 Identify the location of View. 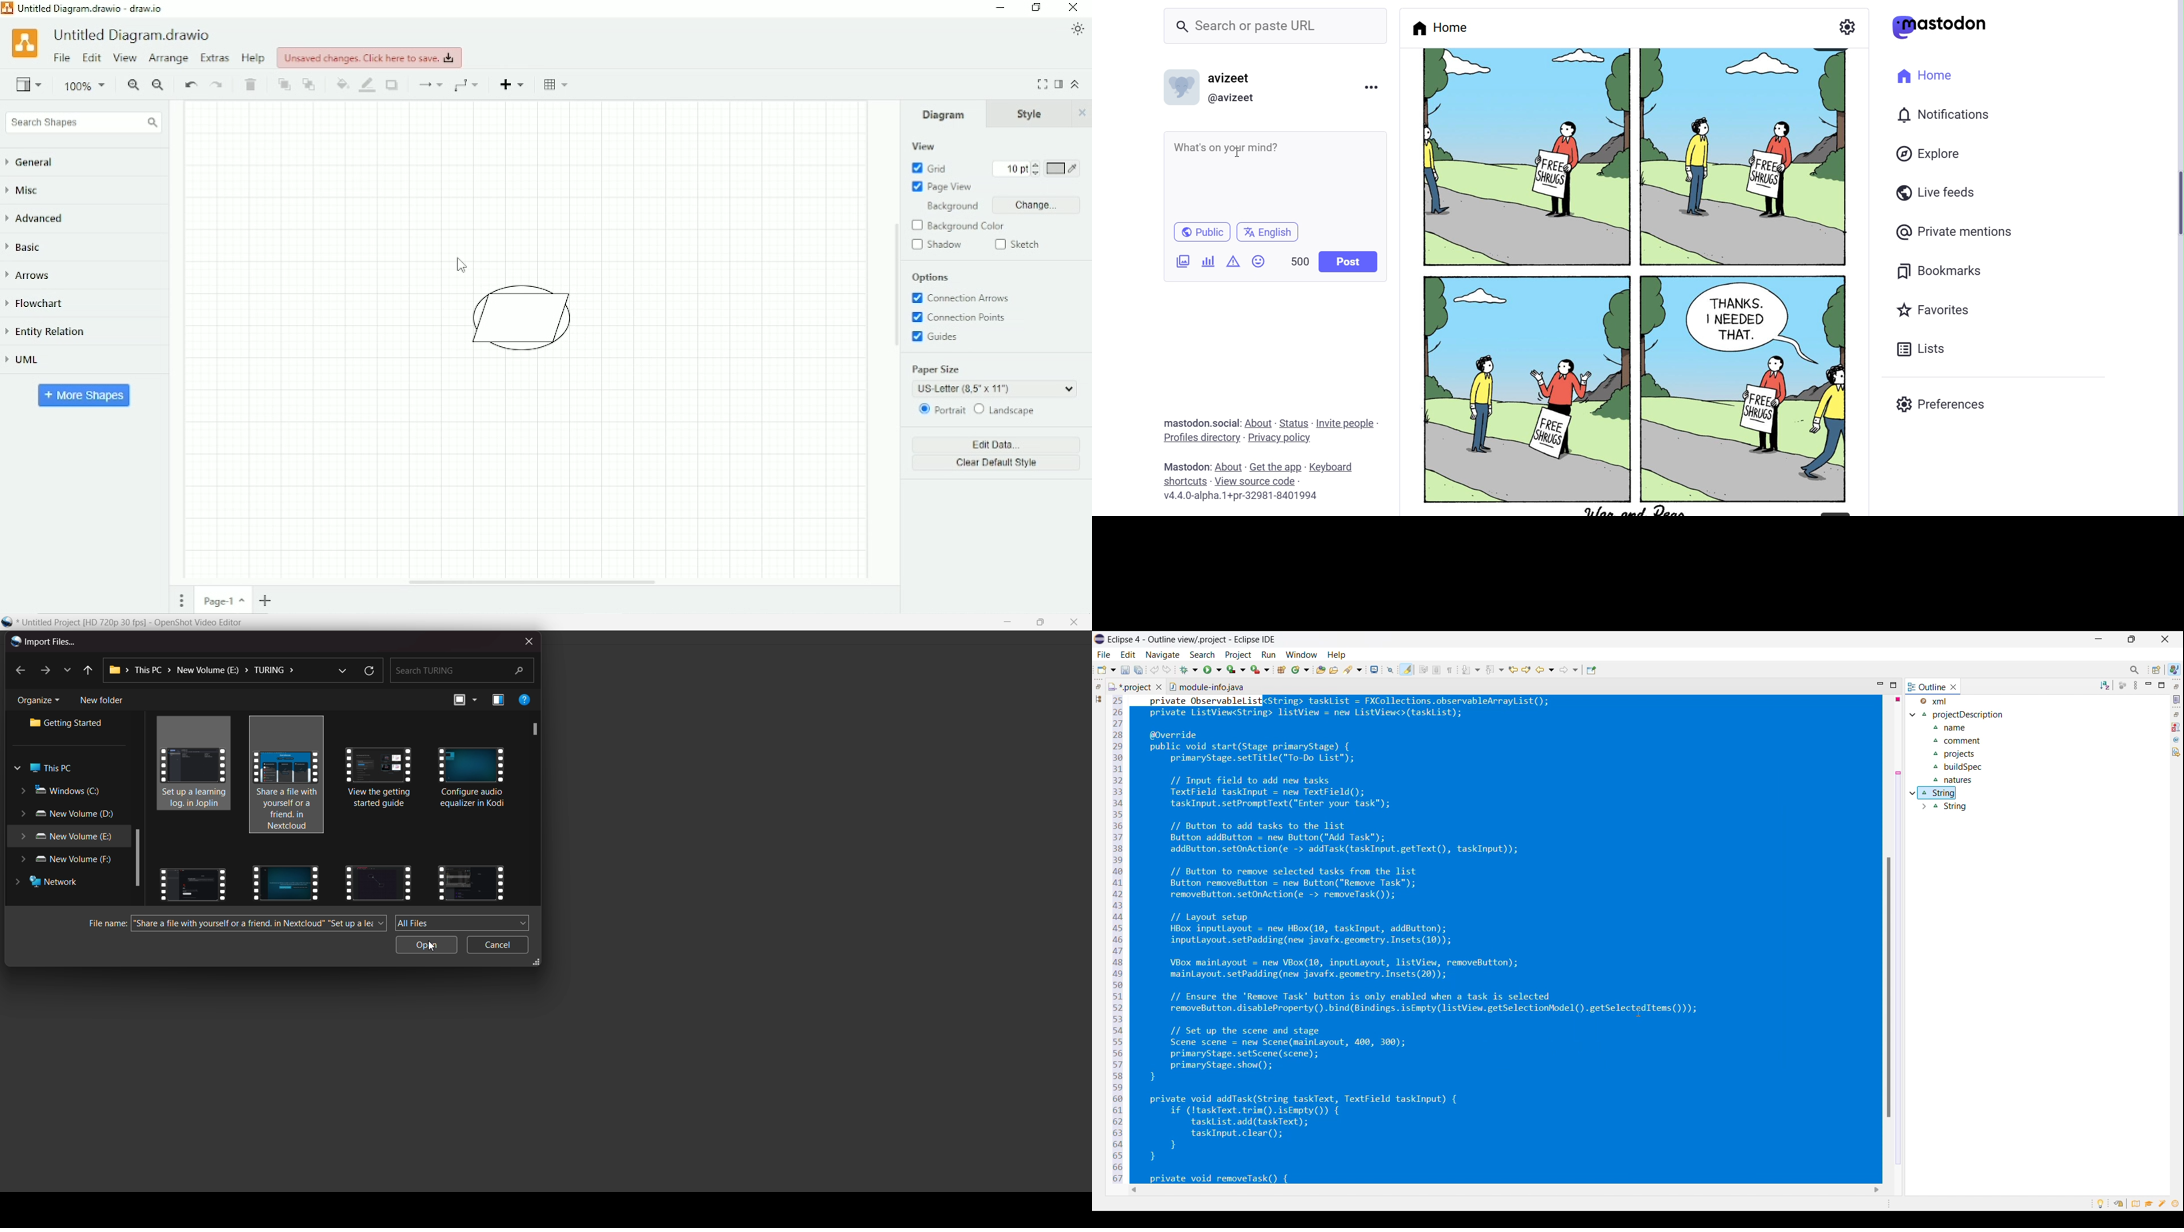
(923, 146).